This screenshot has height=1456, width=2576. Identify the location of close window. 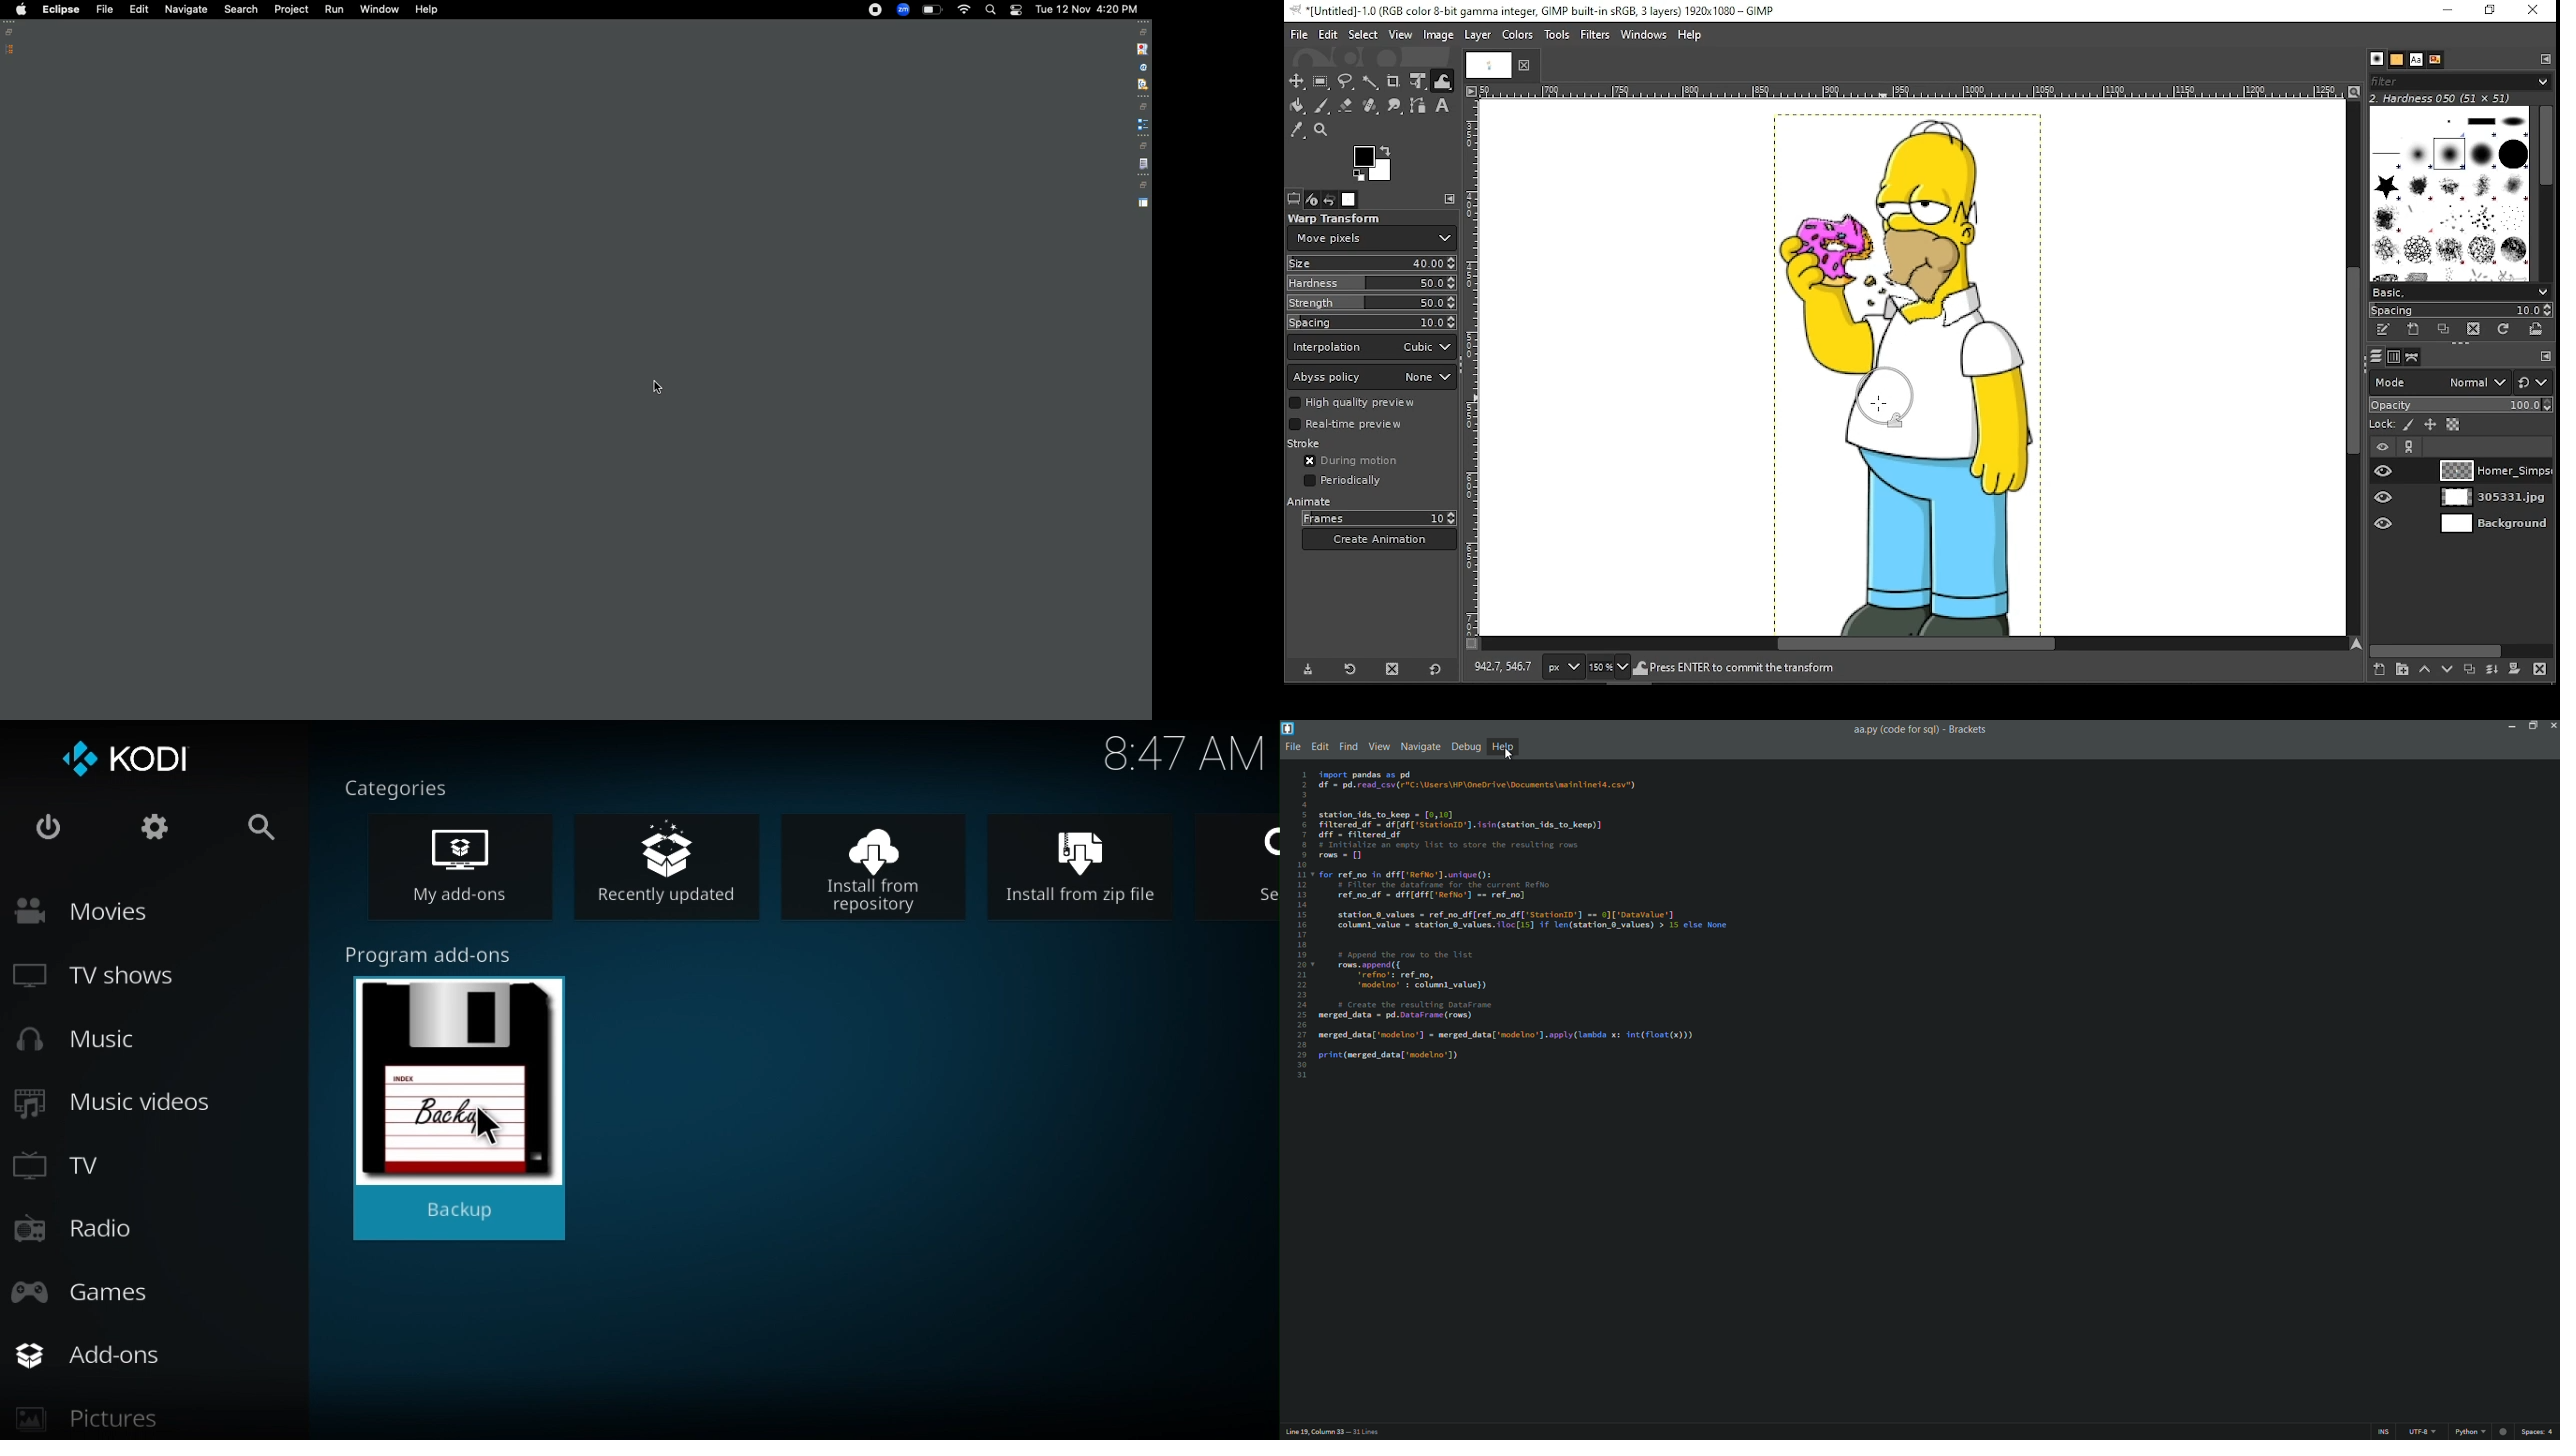
(2537, 10).